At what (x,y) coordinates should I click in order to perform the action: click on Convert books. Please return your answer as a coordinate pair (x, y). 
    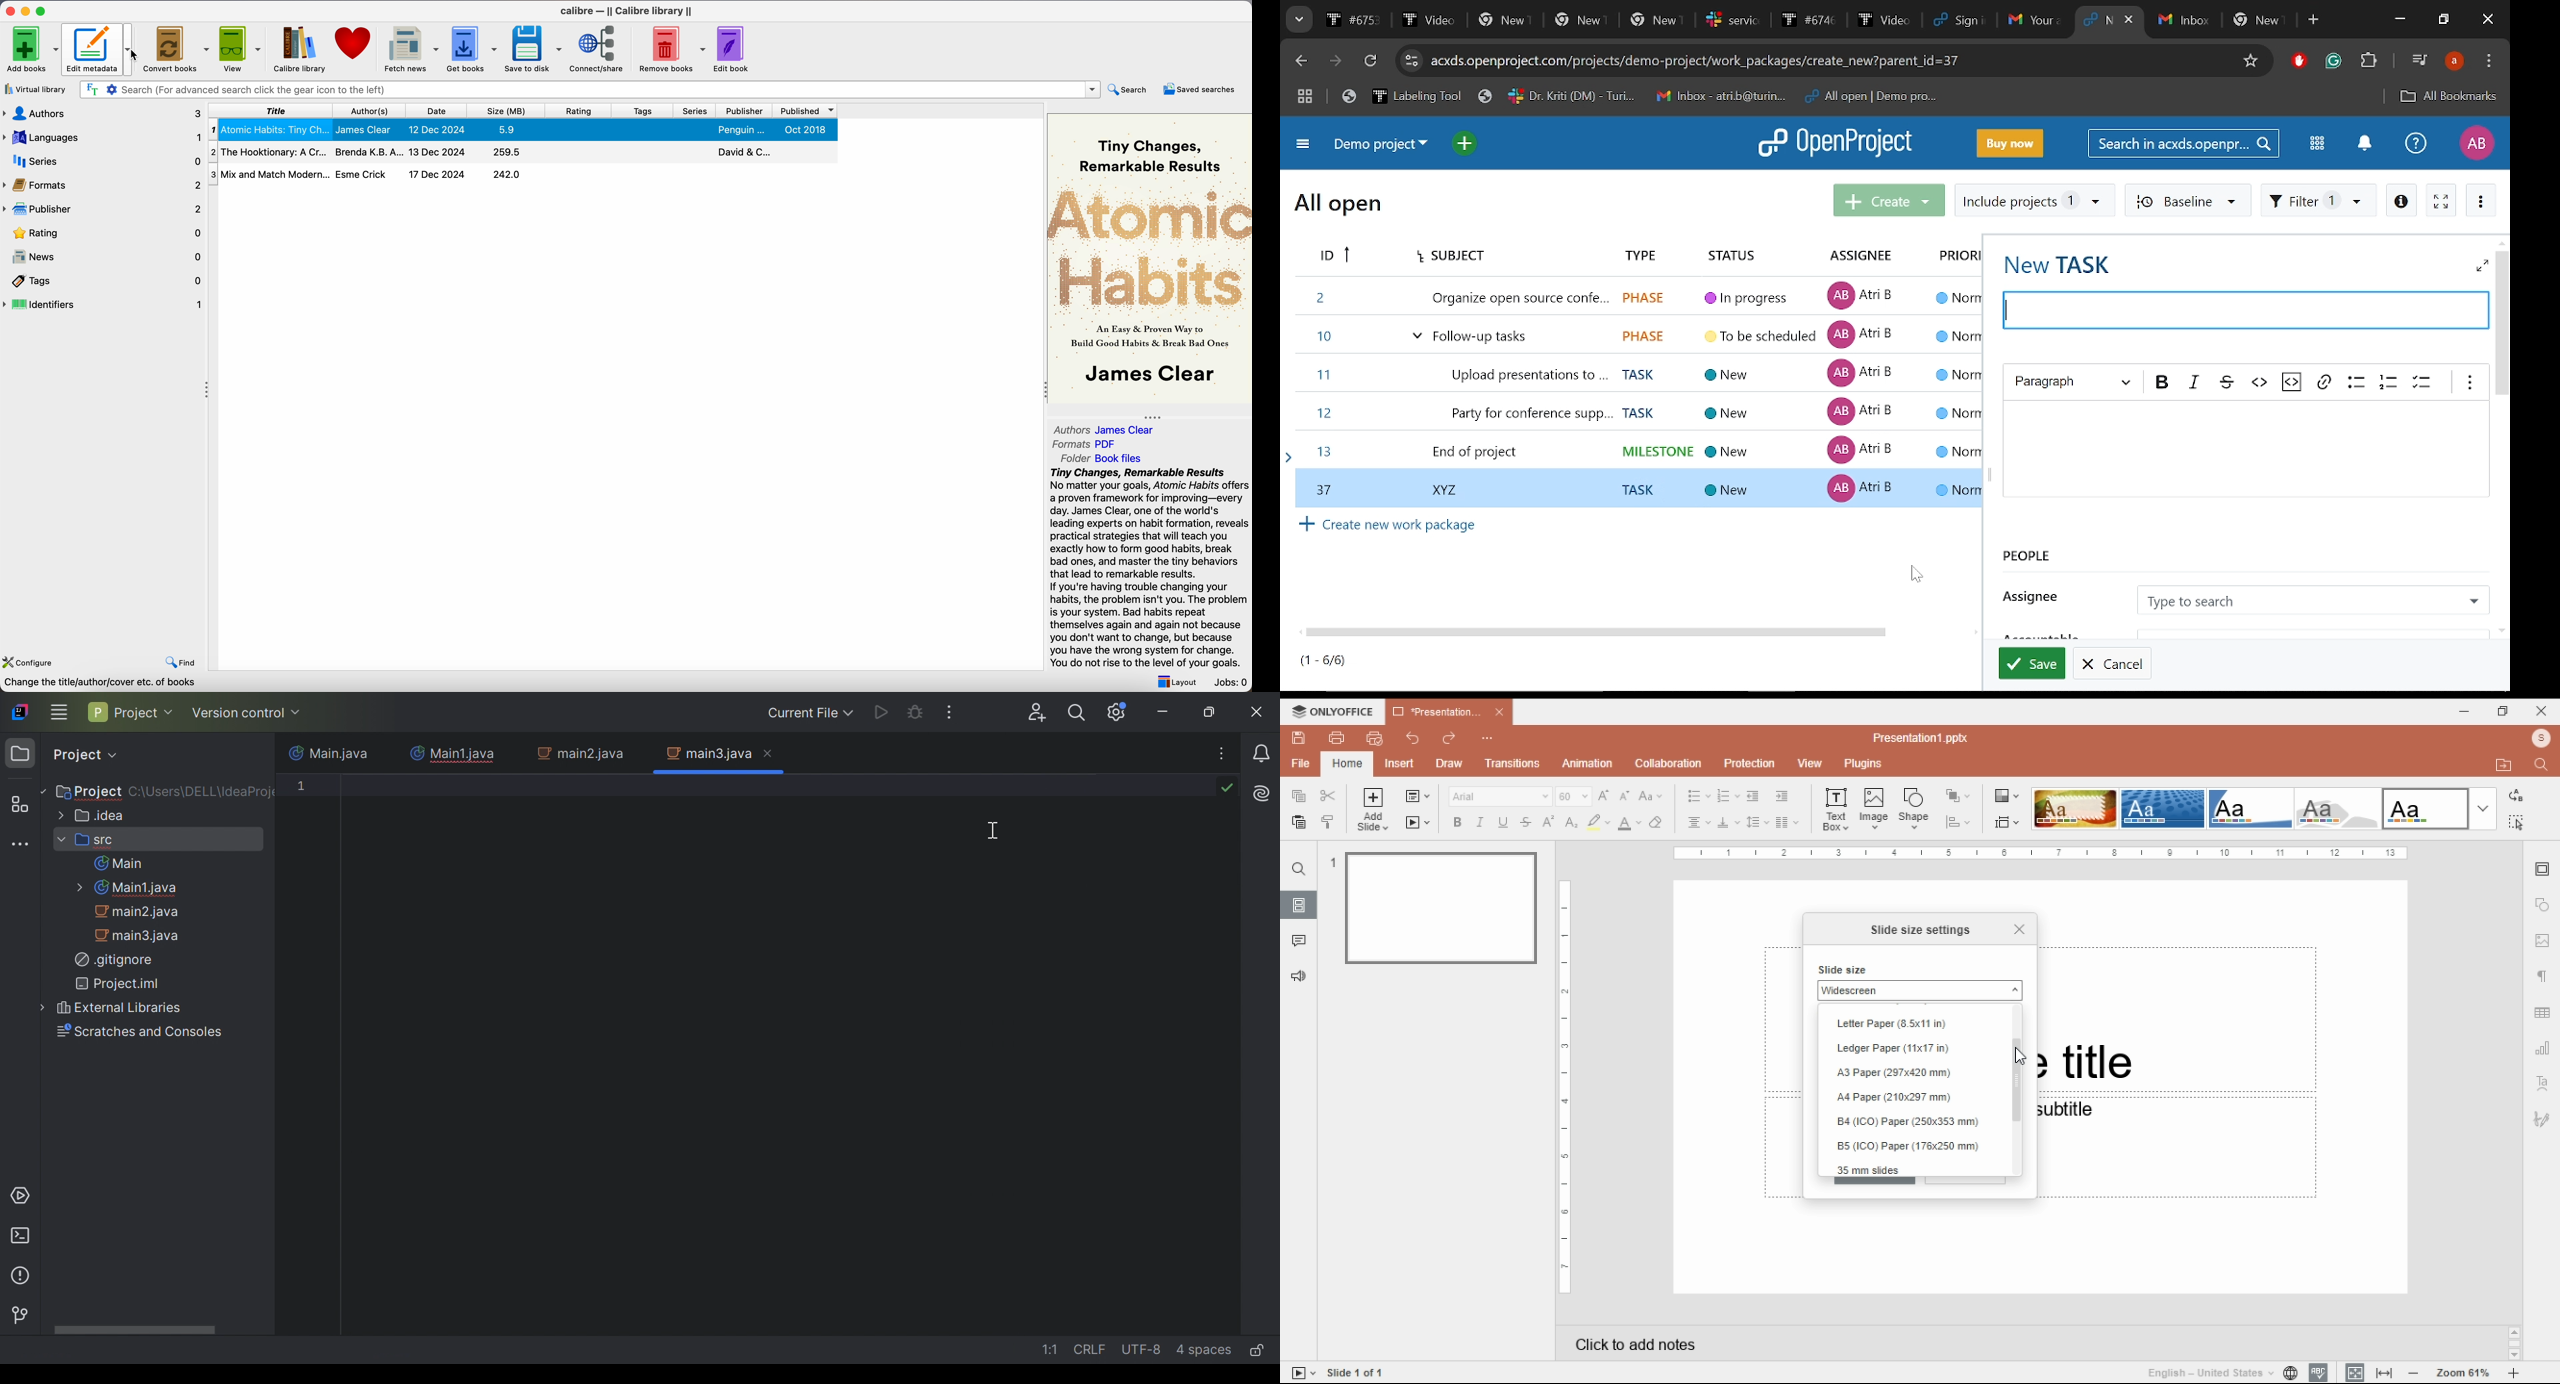
    Looking at the image, I should click on (175, 48).